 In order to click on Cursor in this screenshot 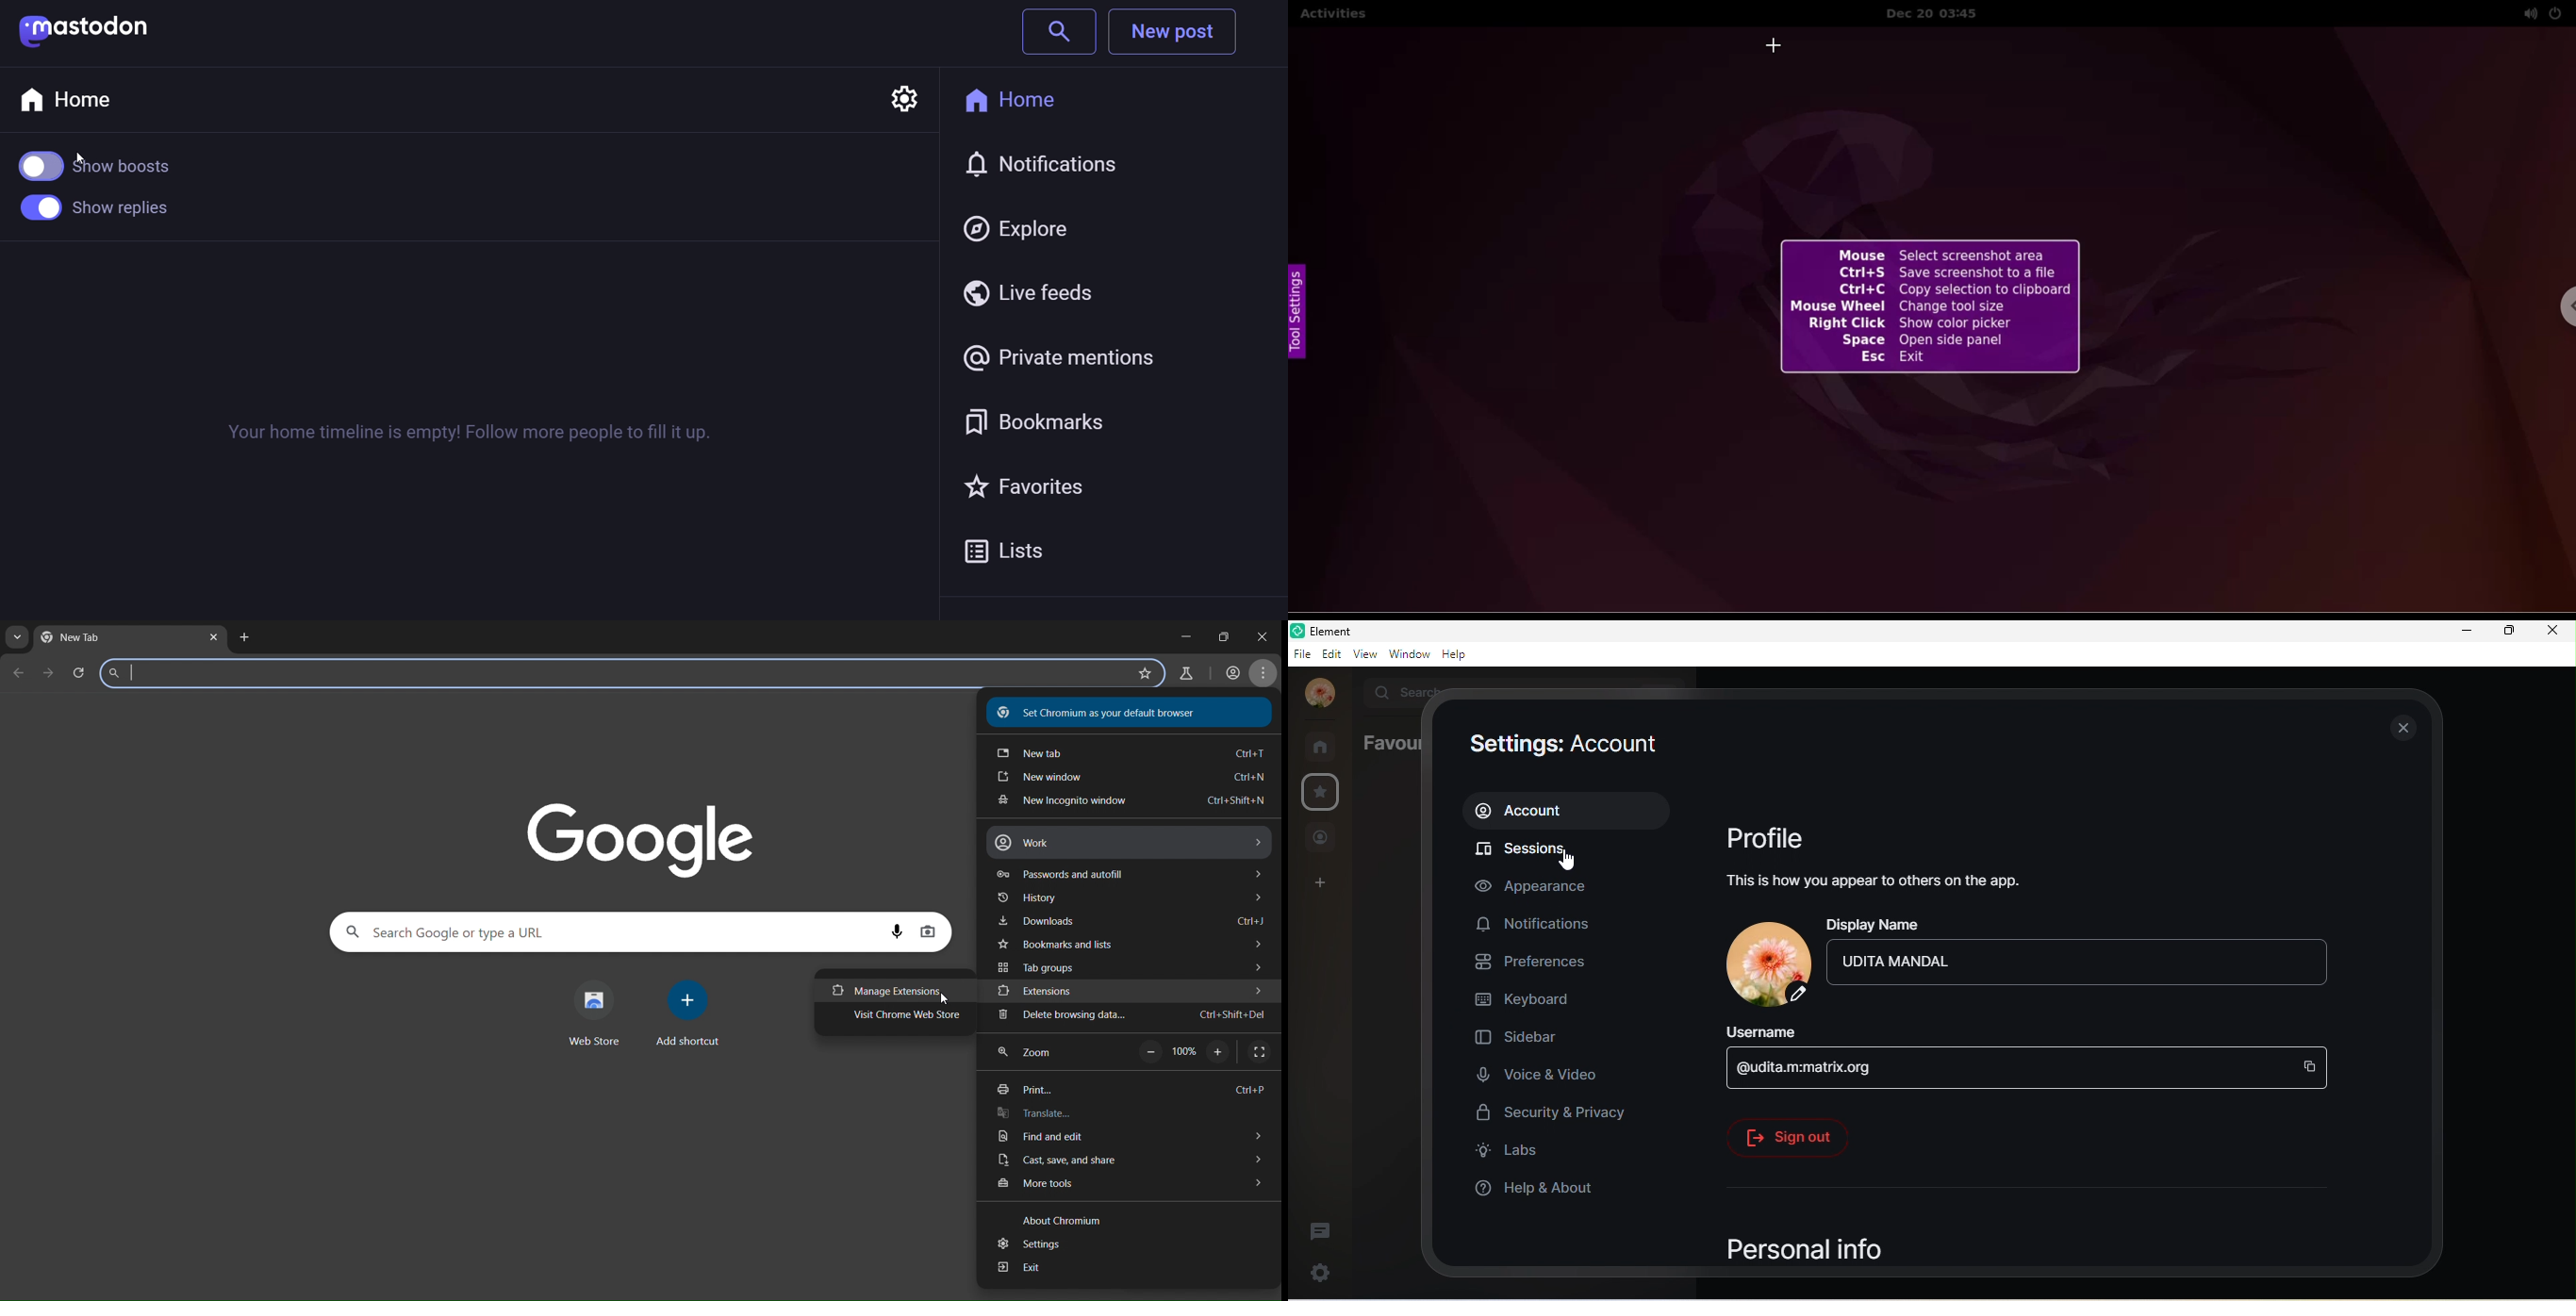, I will do `click(83, 162)`.